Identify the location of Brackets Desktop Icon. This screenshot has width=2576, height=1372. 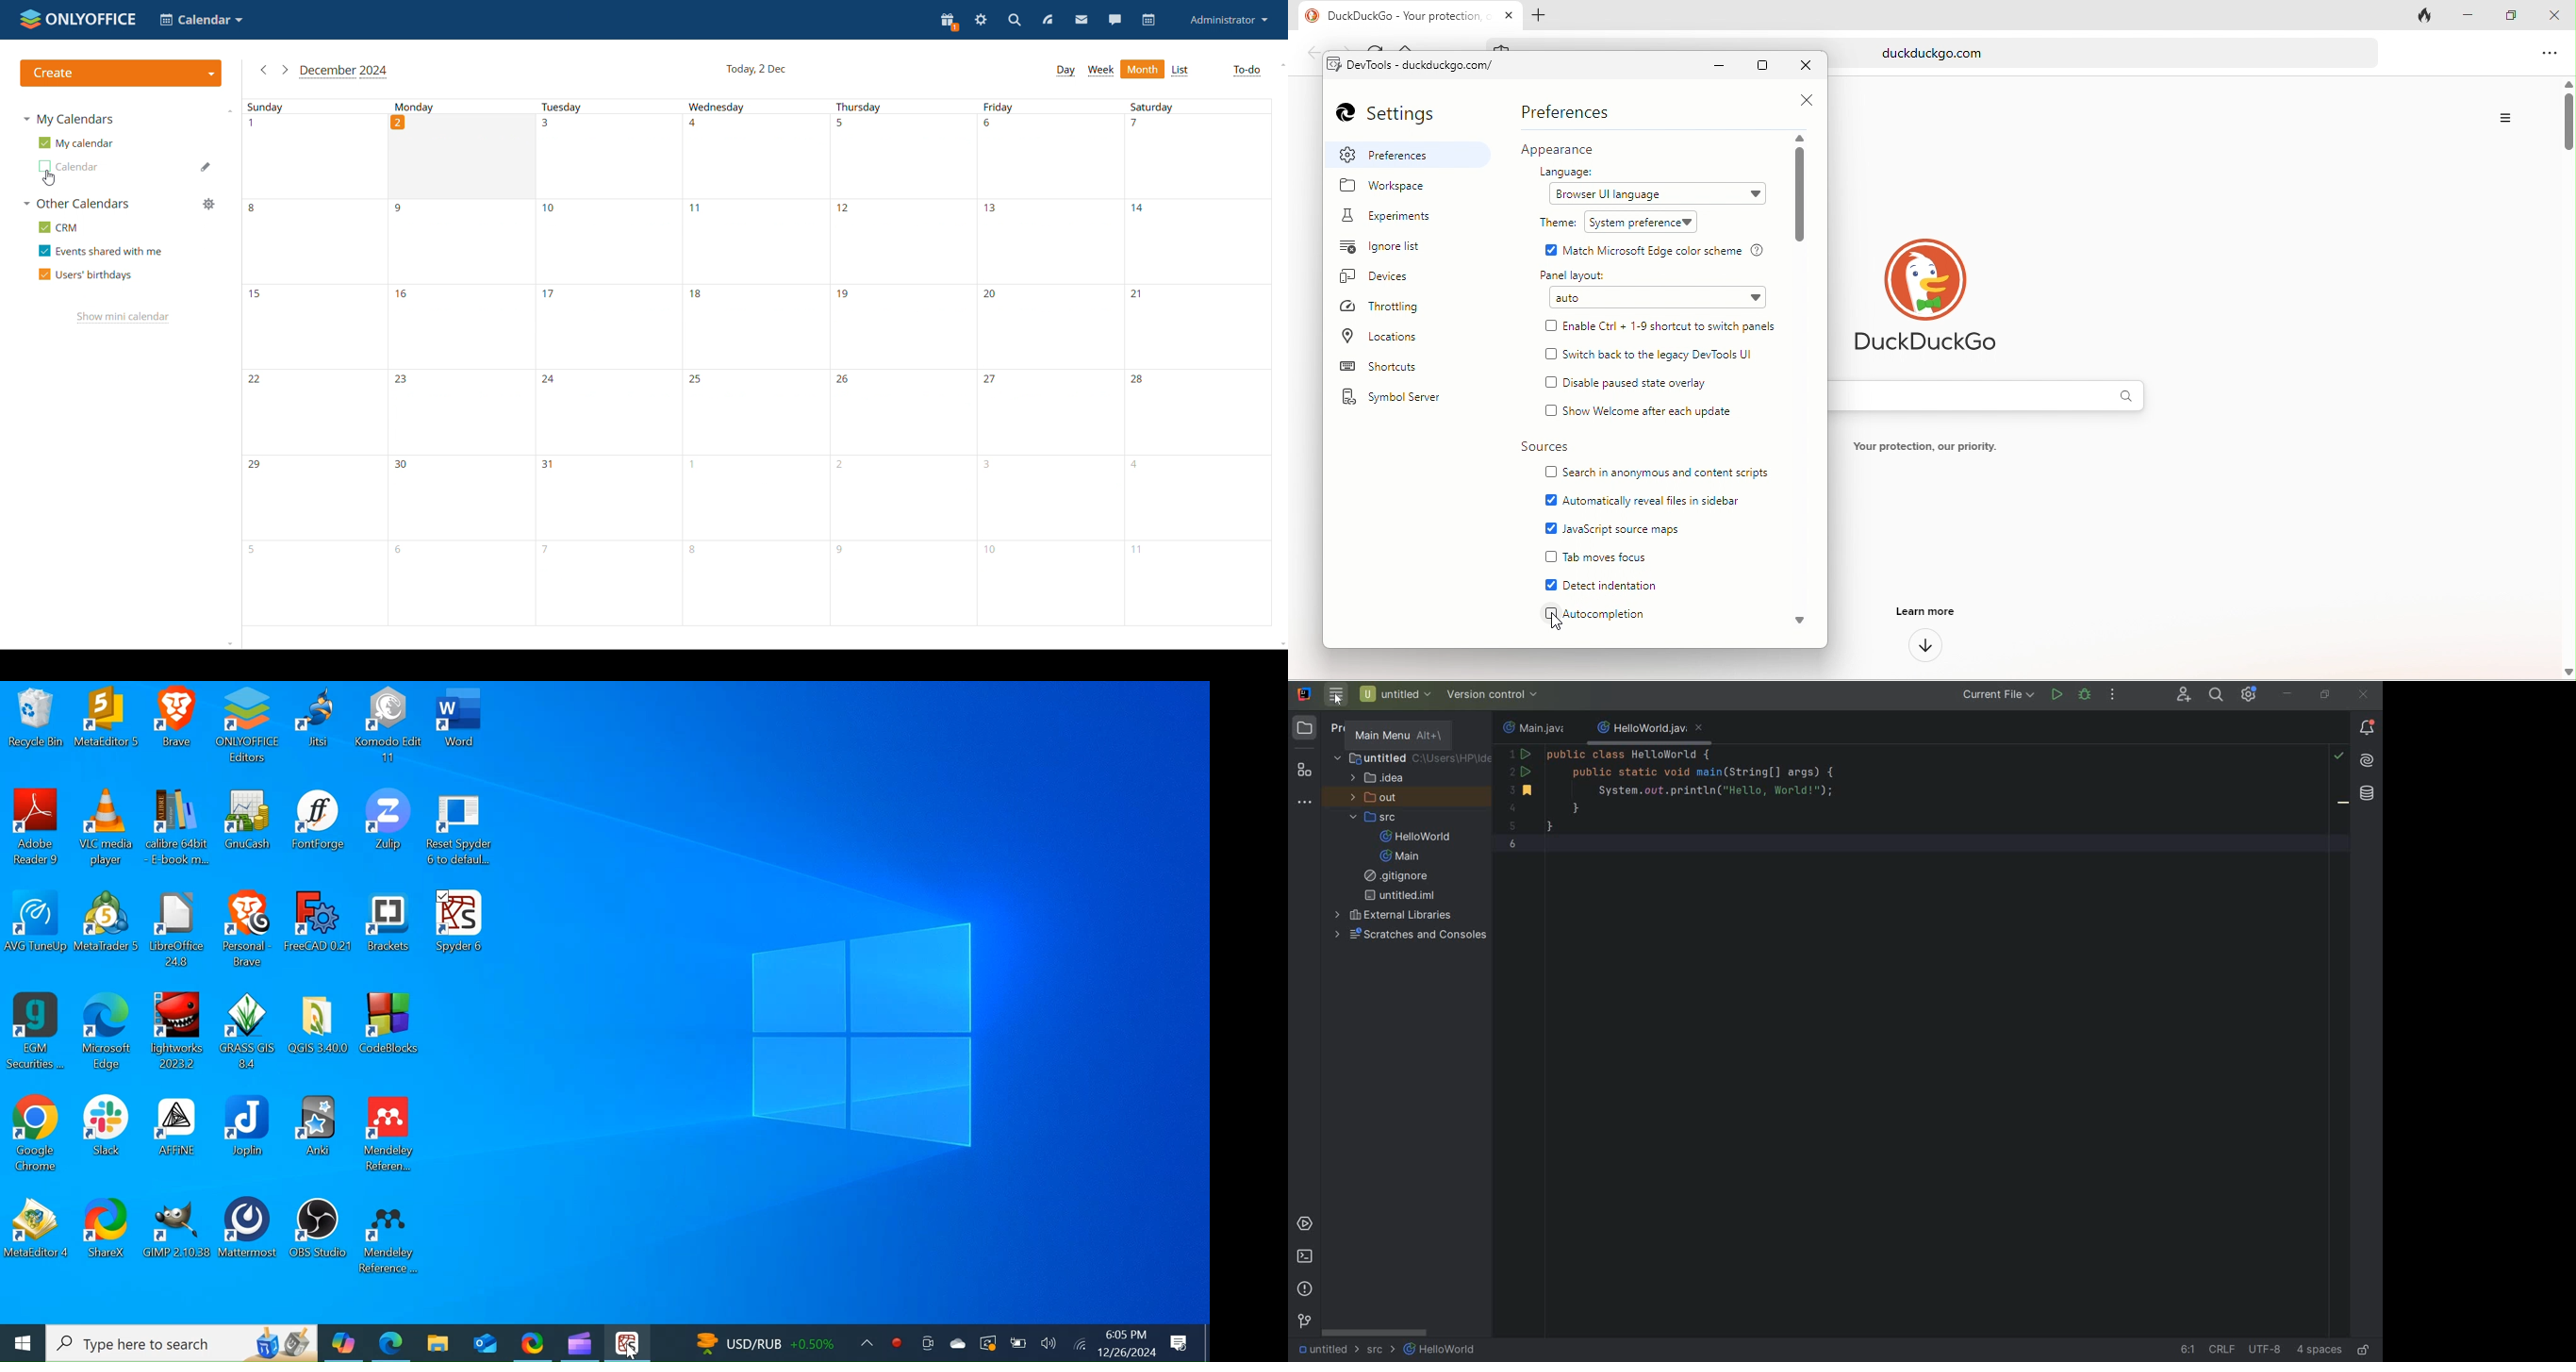
(388, 931).